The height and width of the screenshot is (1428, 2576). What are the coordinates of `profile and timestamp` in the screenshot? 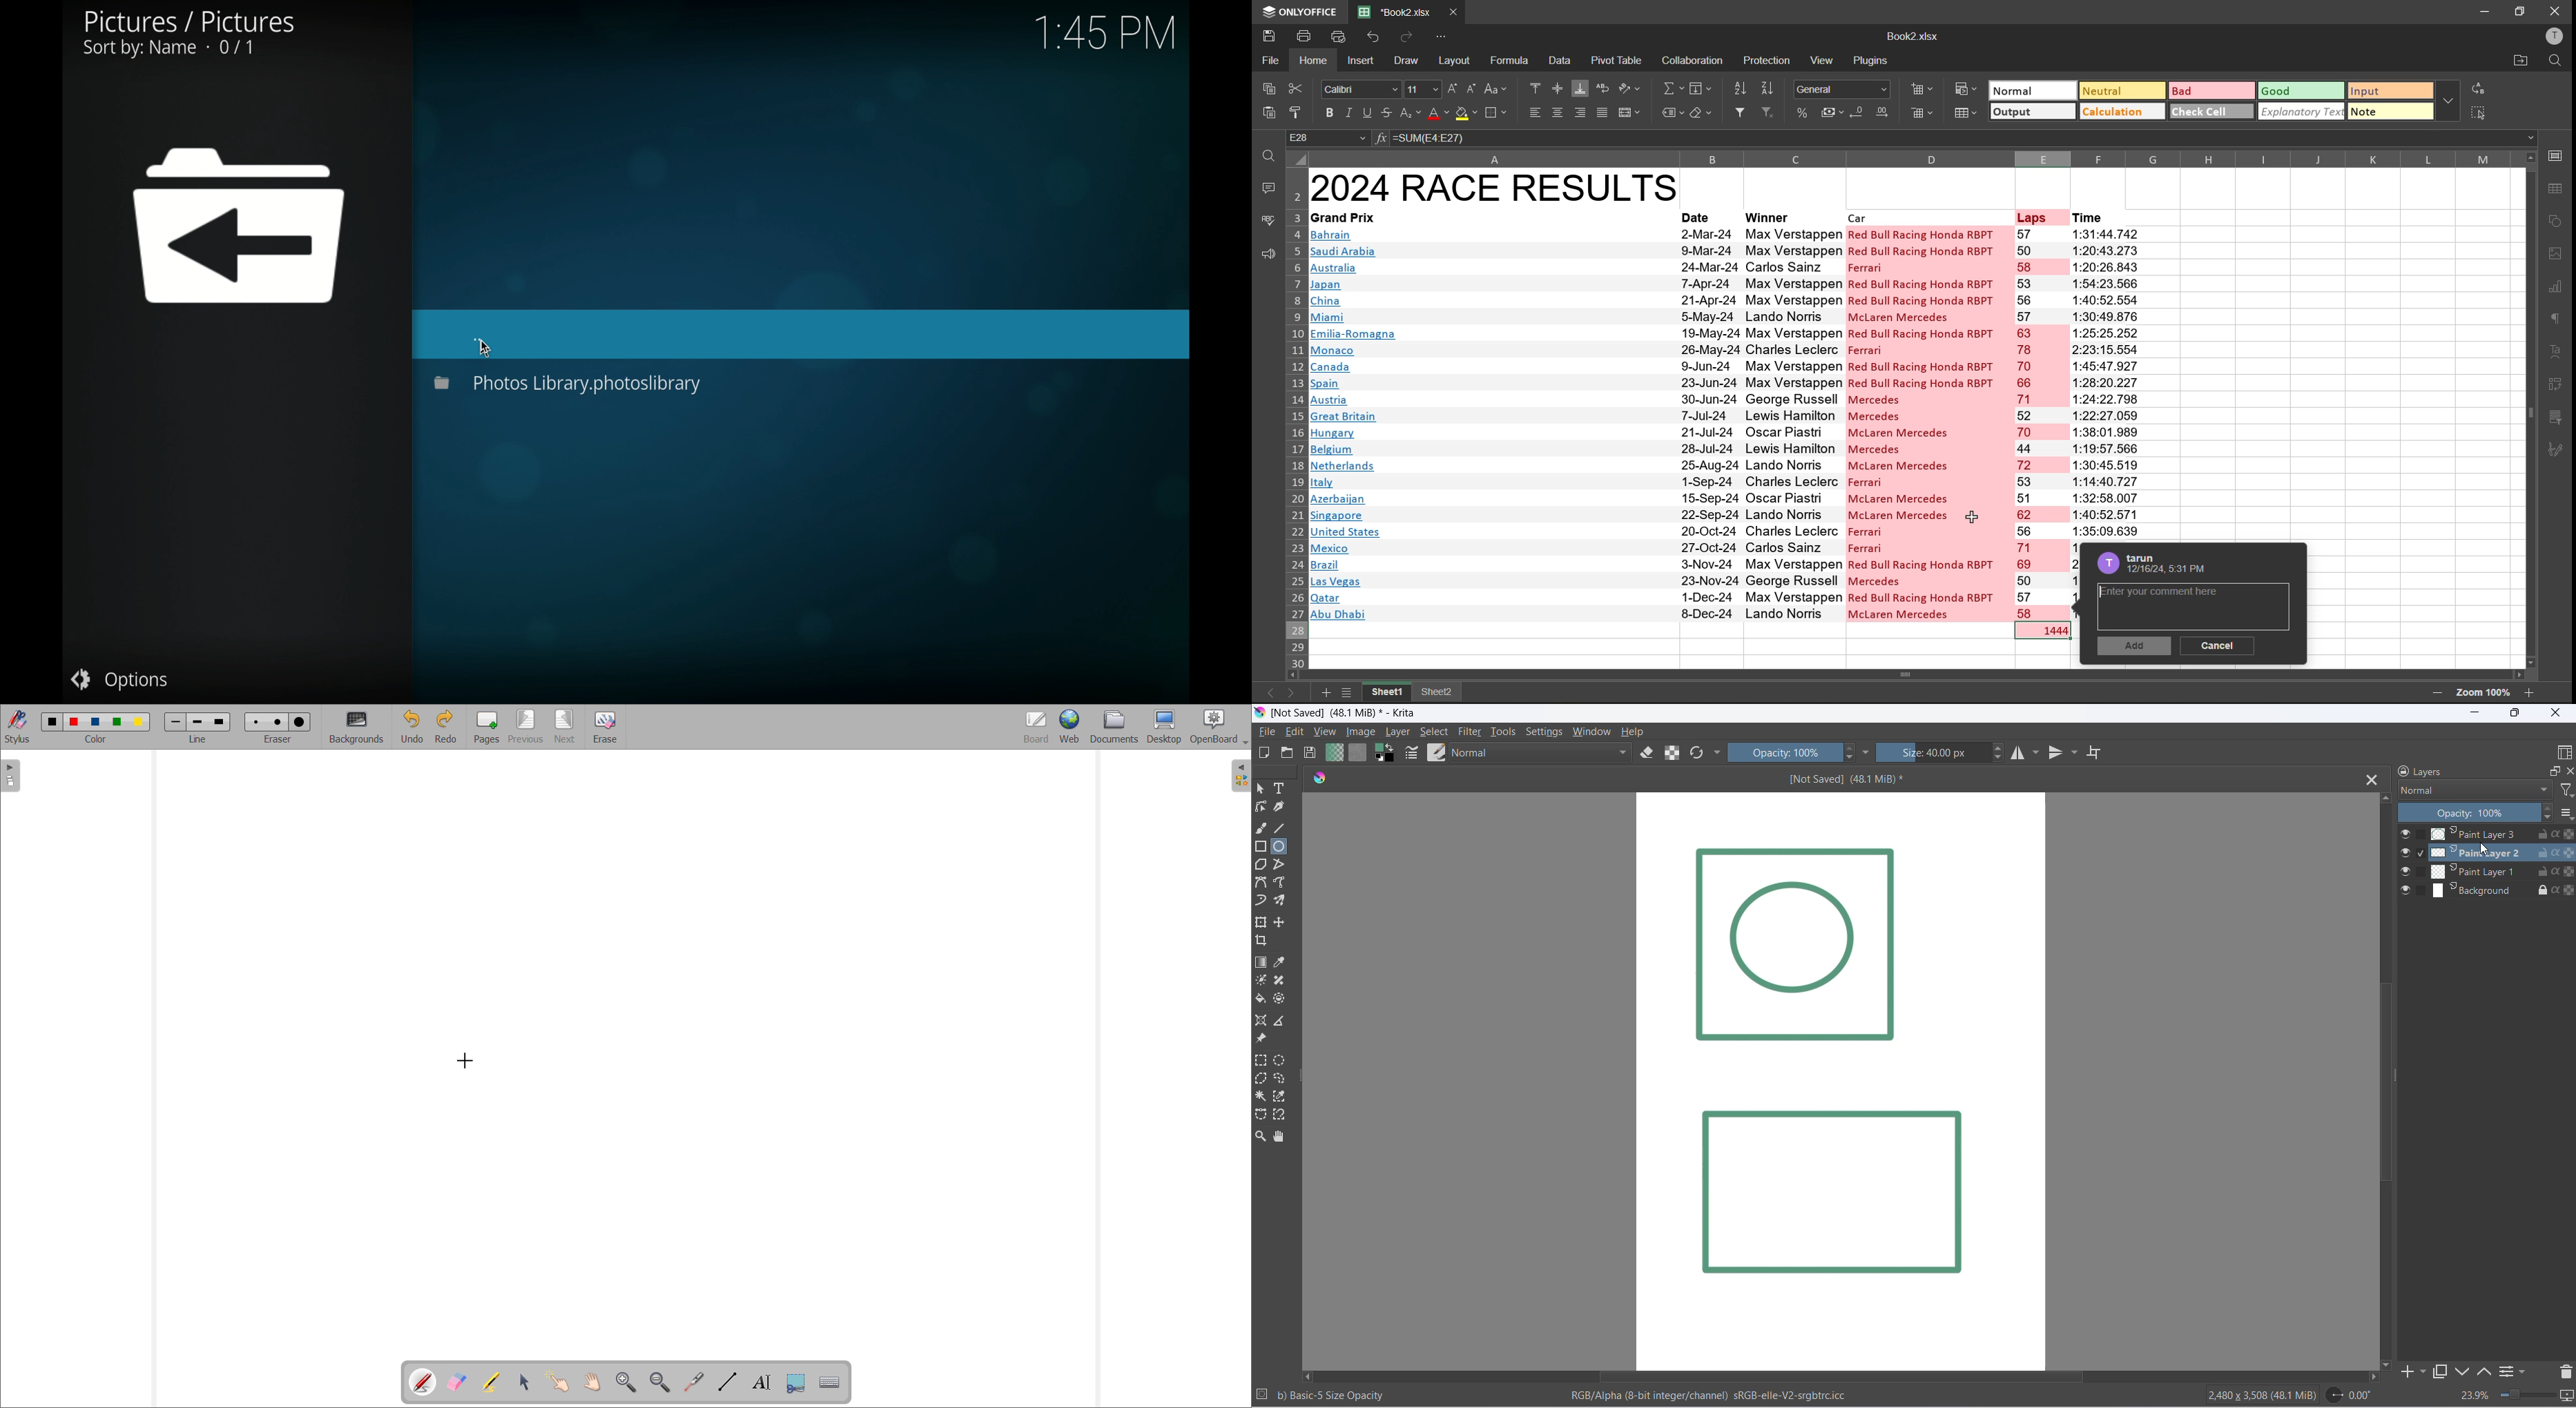 It's located at (2173, 566).